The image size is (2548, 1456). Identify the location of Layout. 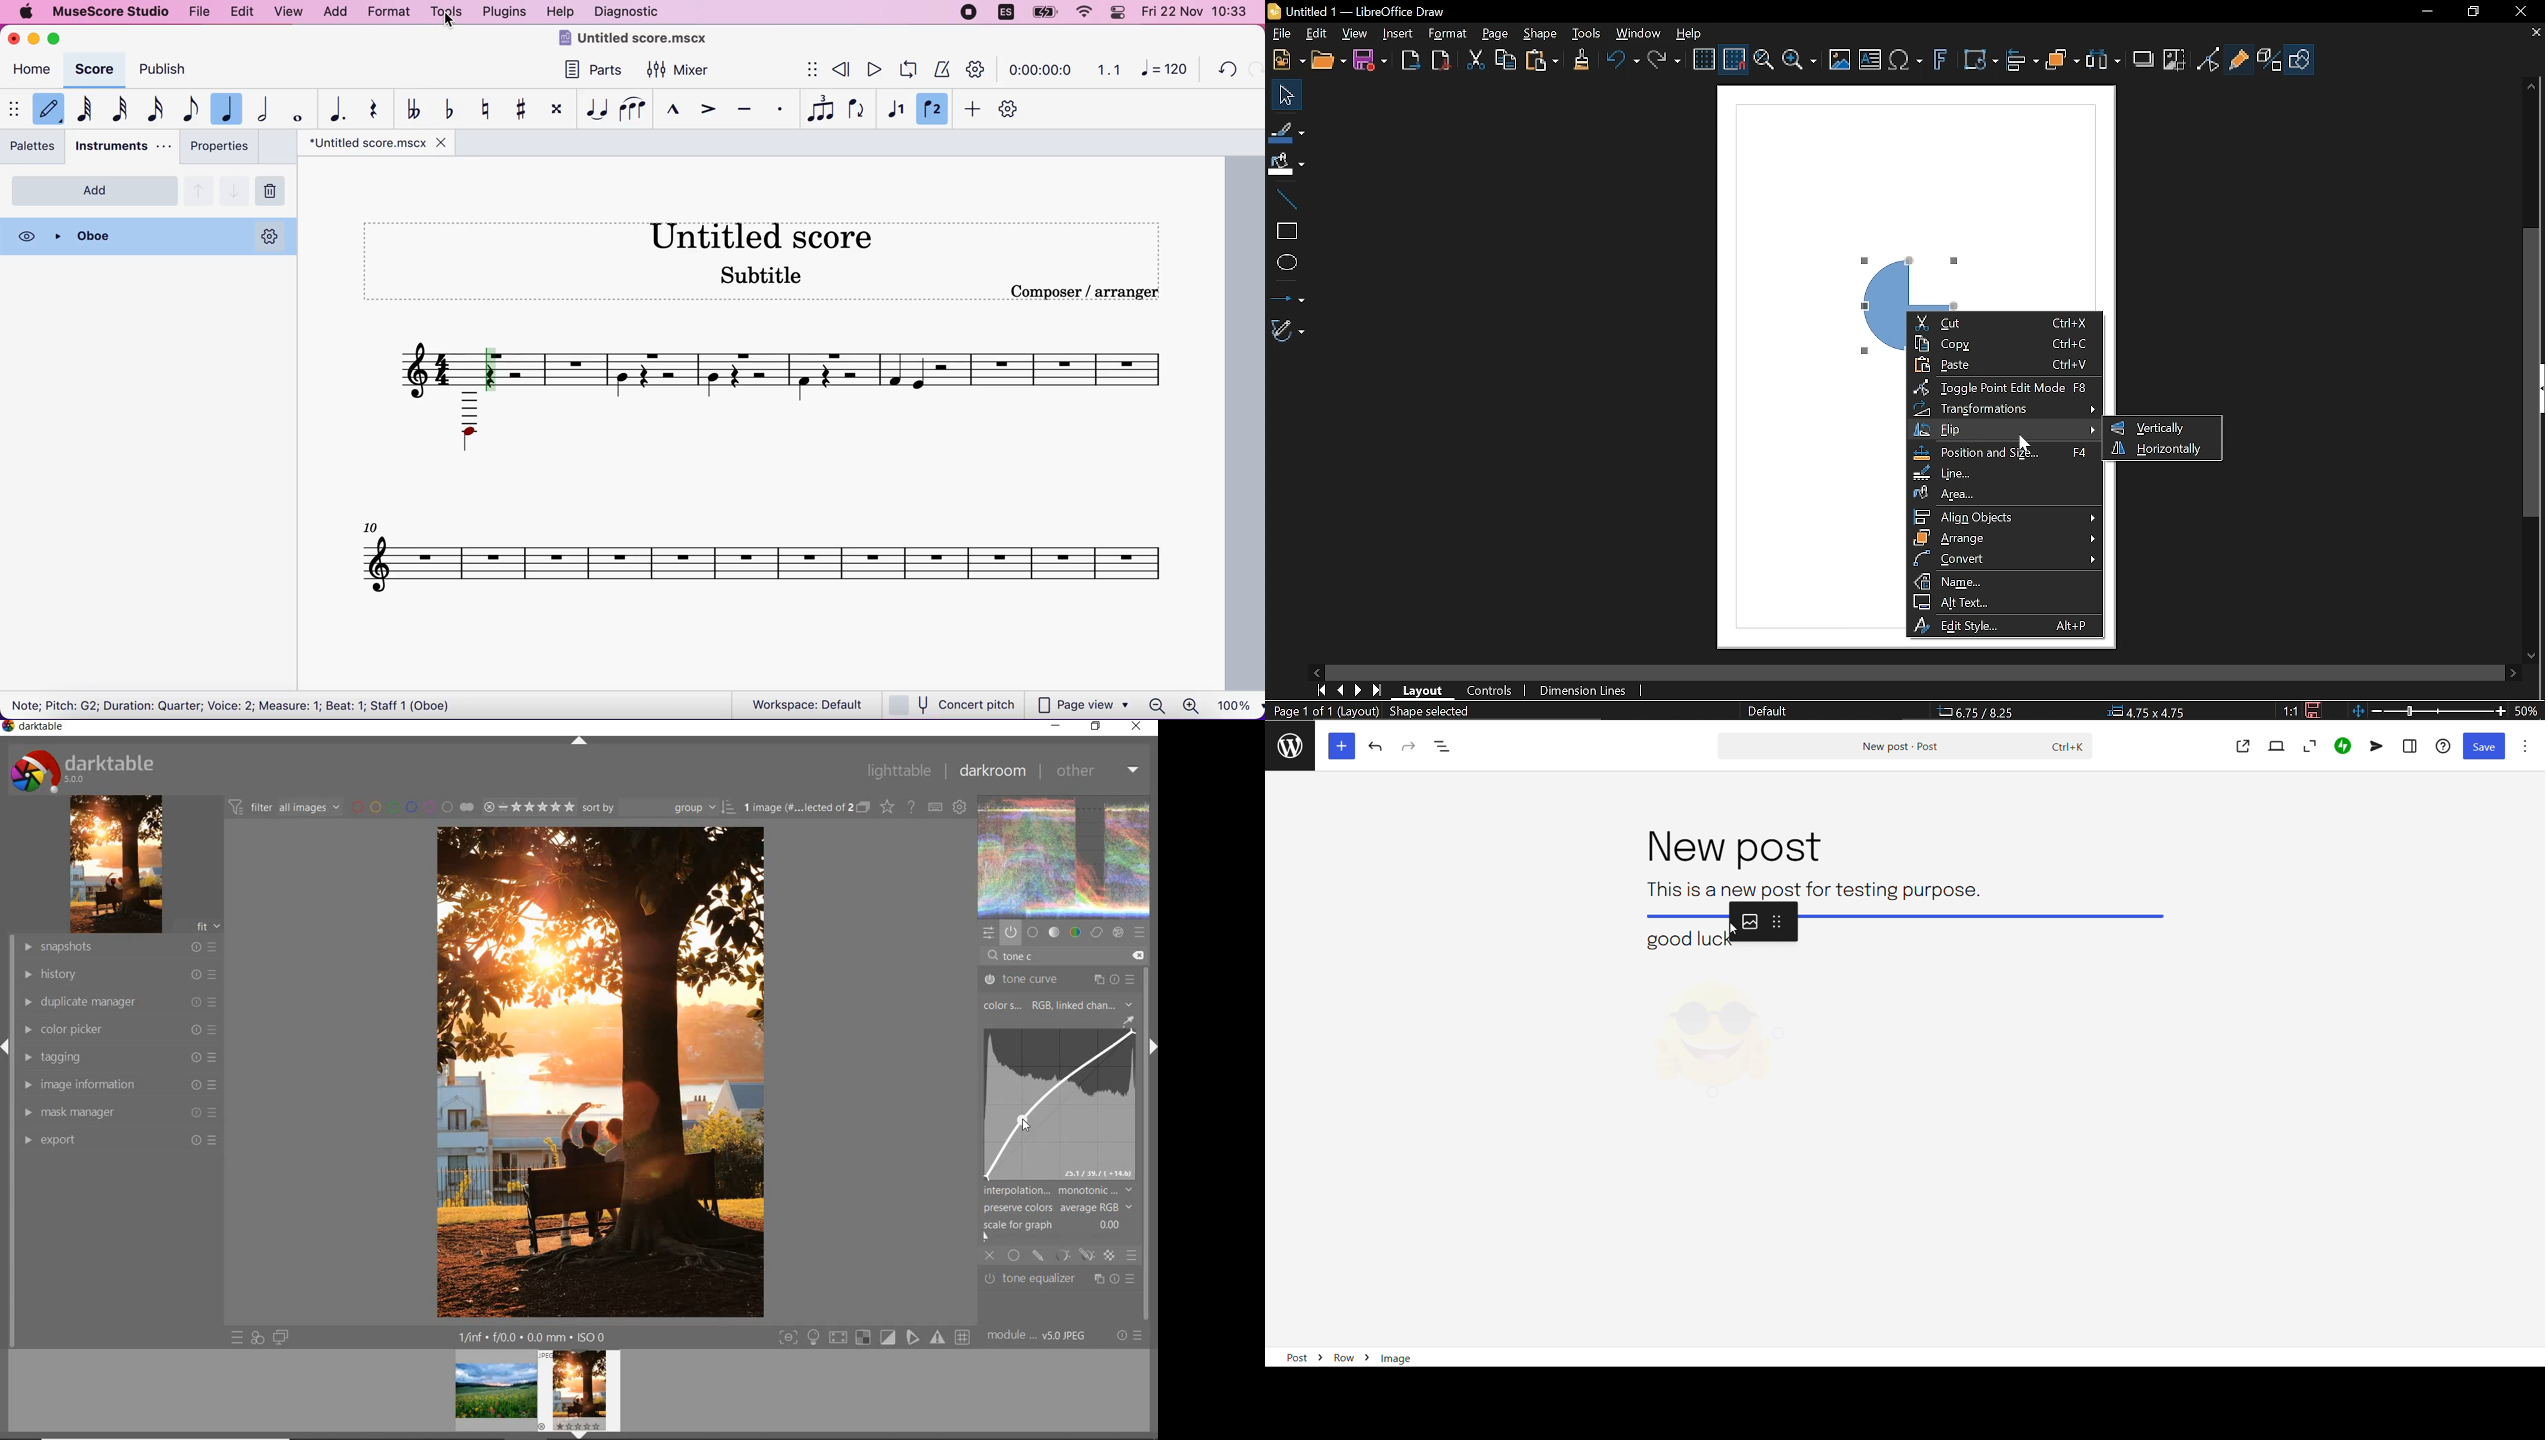
(1425, 690).